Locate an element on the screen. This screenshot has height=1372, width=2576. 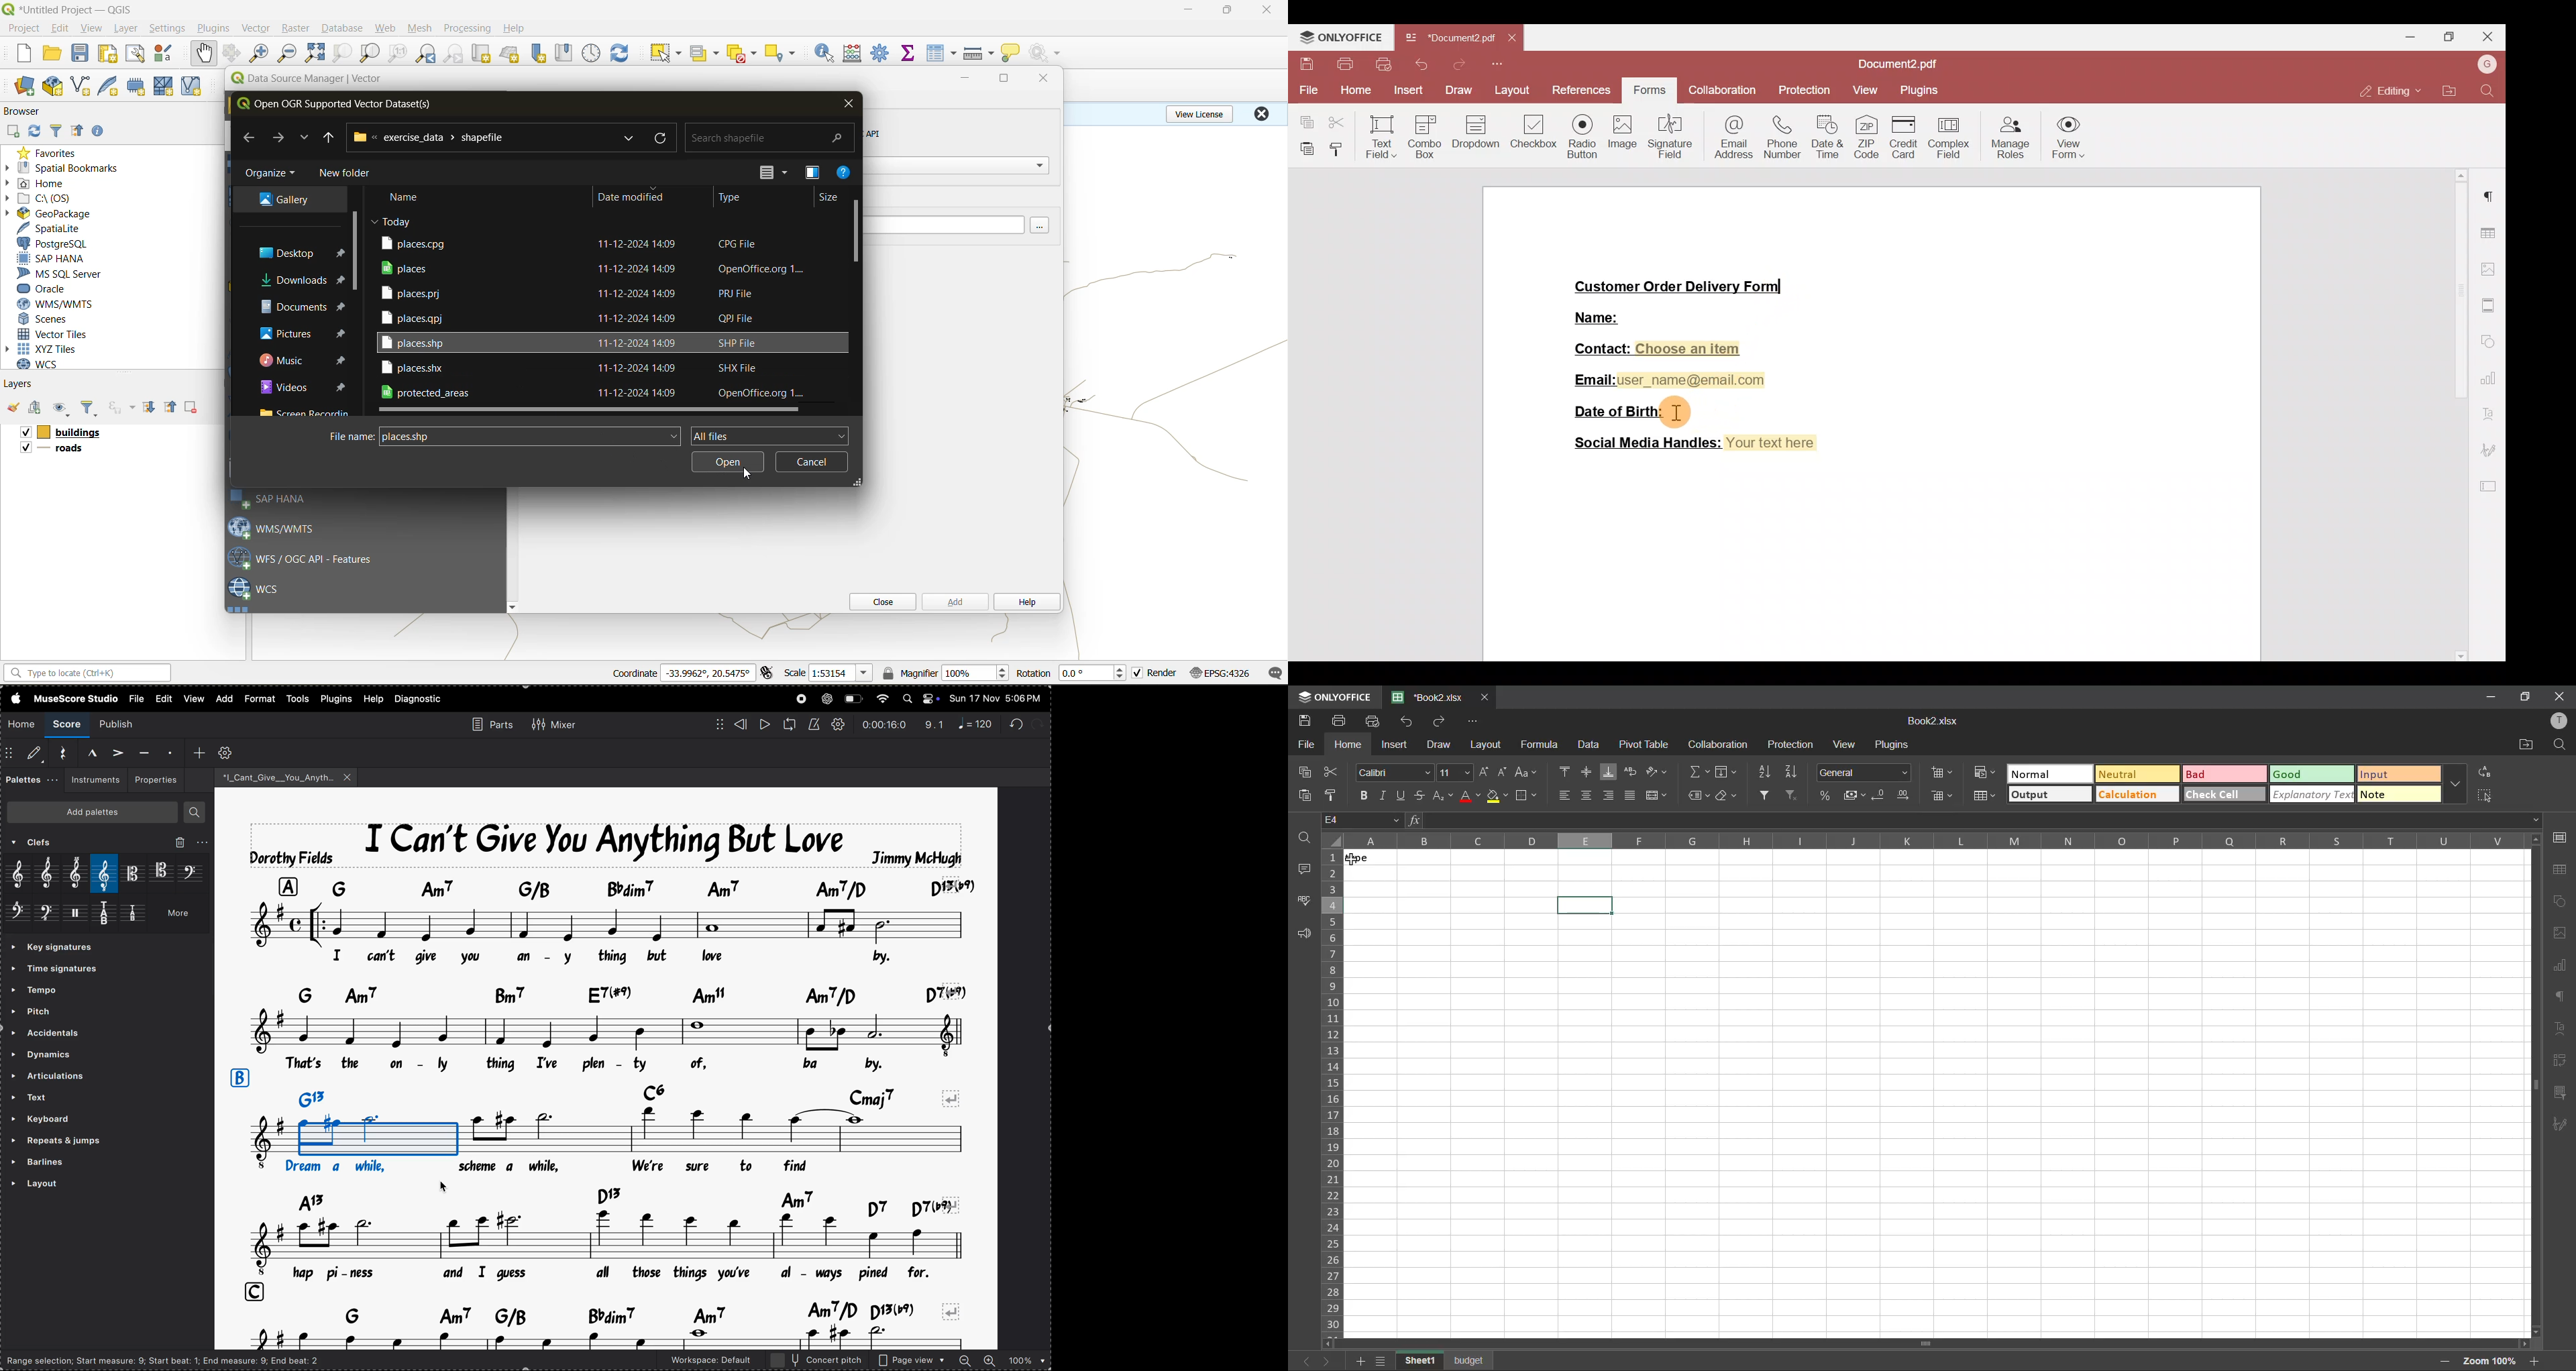
treble 8 a bassa is located at coordinates (106, 874).